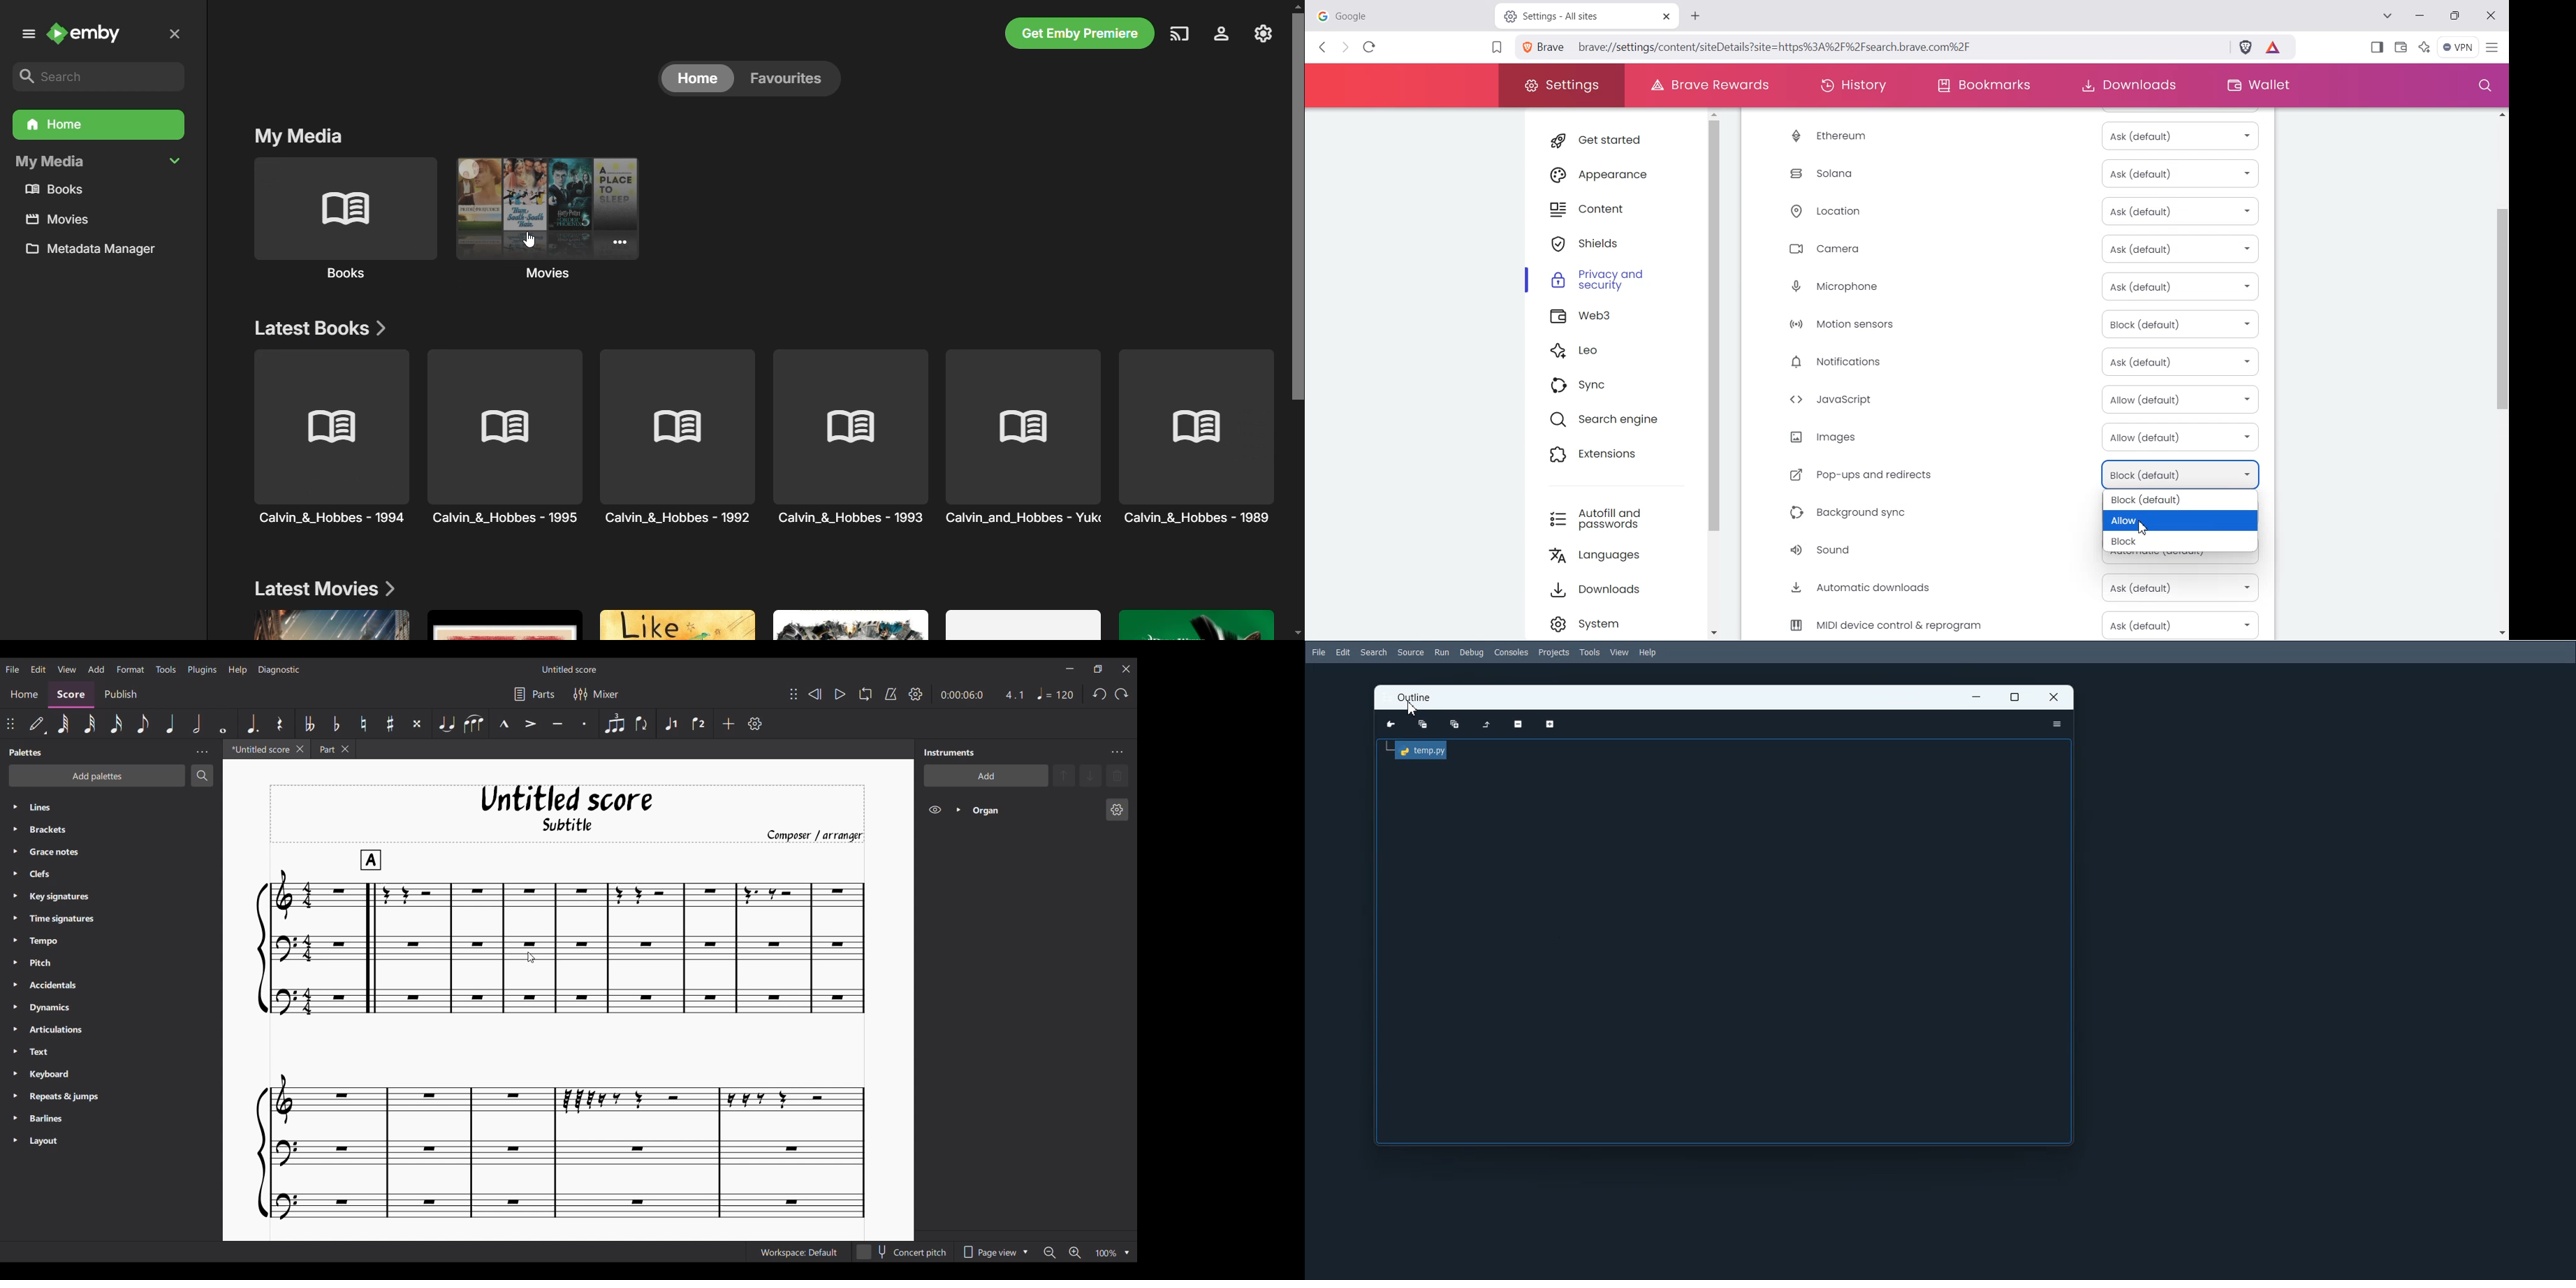 This screenshot has width=2576, height=1288. I want to click on Mixer settings, so click(597, 693).